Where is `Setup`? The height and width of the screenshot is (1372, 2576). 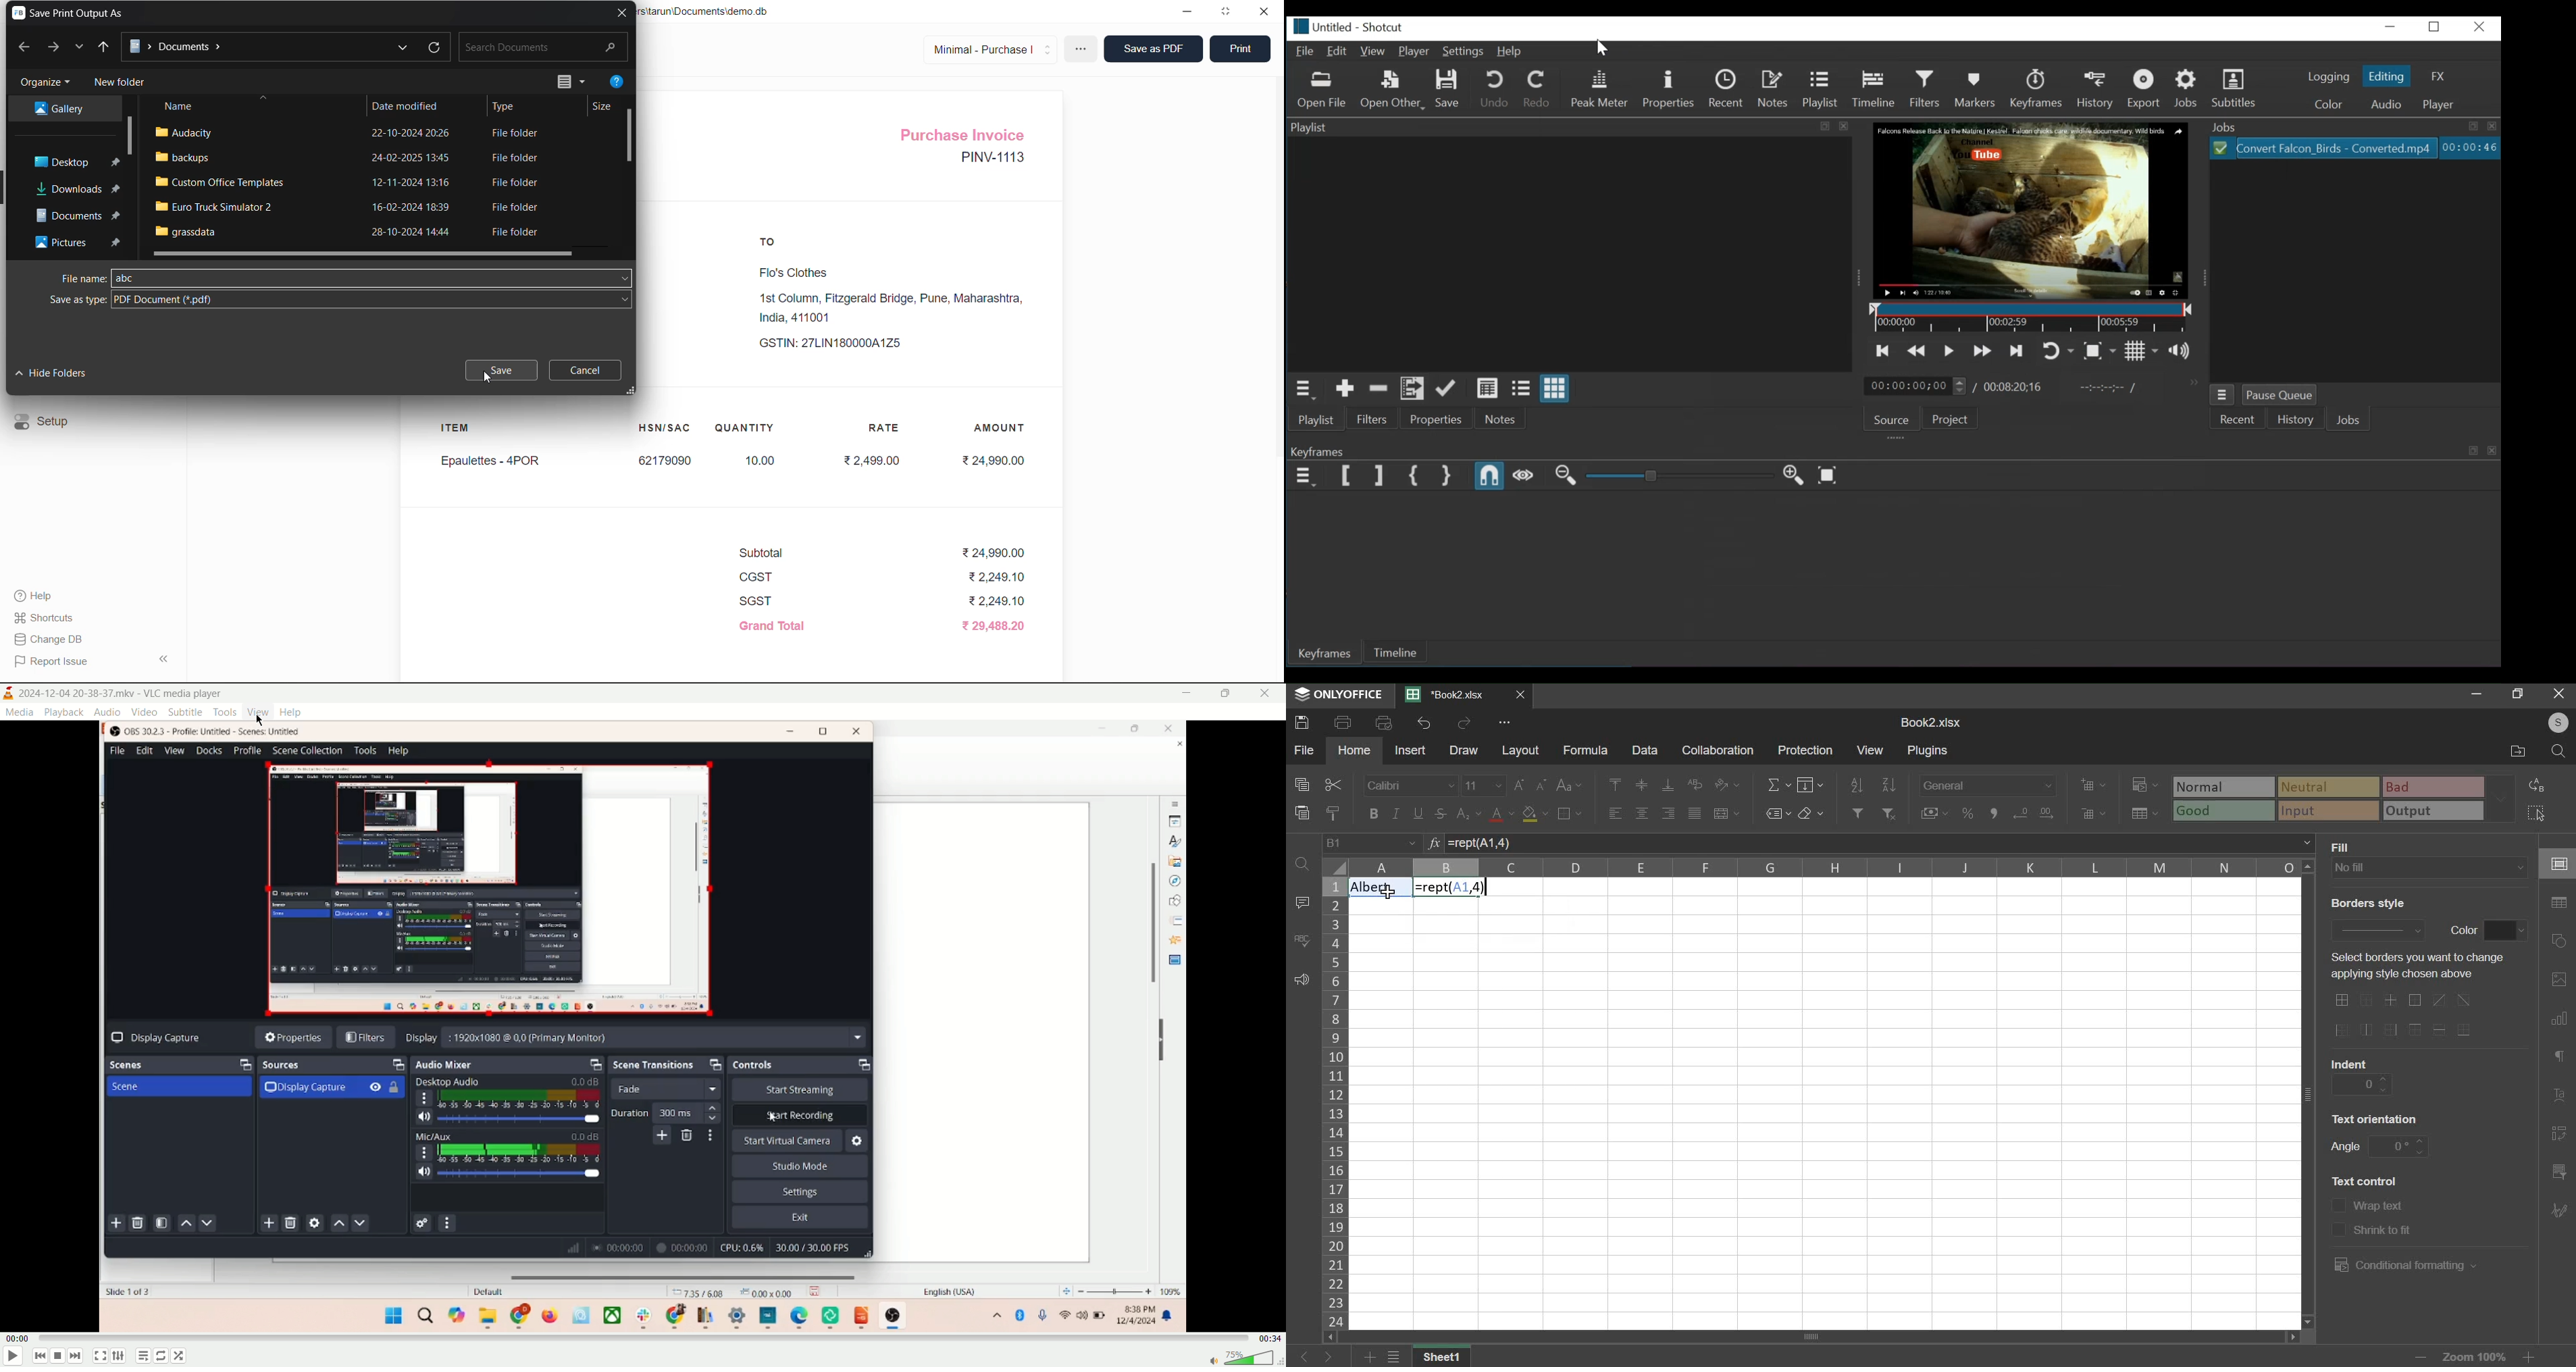
Setup is located at coordinates (49, 423).